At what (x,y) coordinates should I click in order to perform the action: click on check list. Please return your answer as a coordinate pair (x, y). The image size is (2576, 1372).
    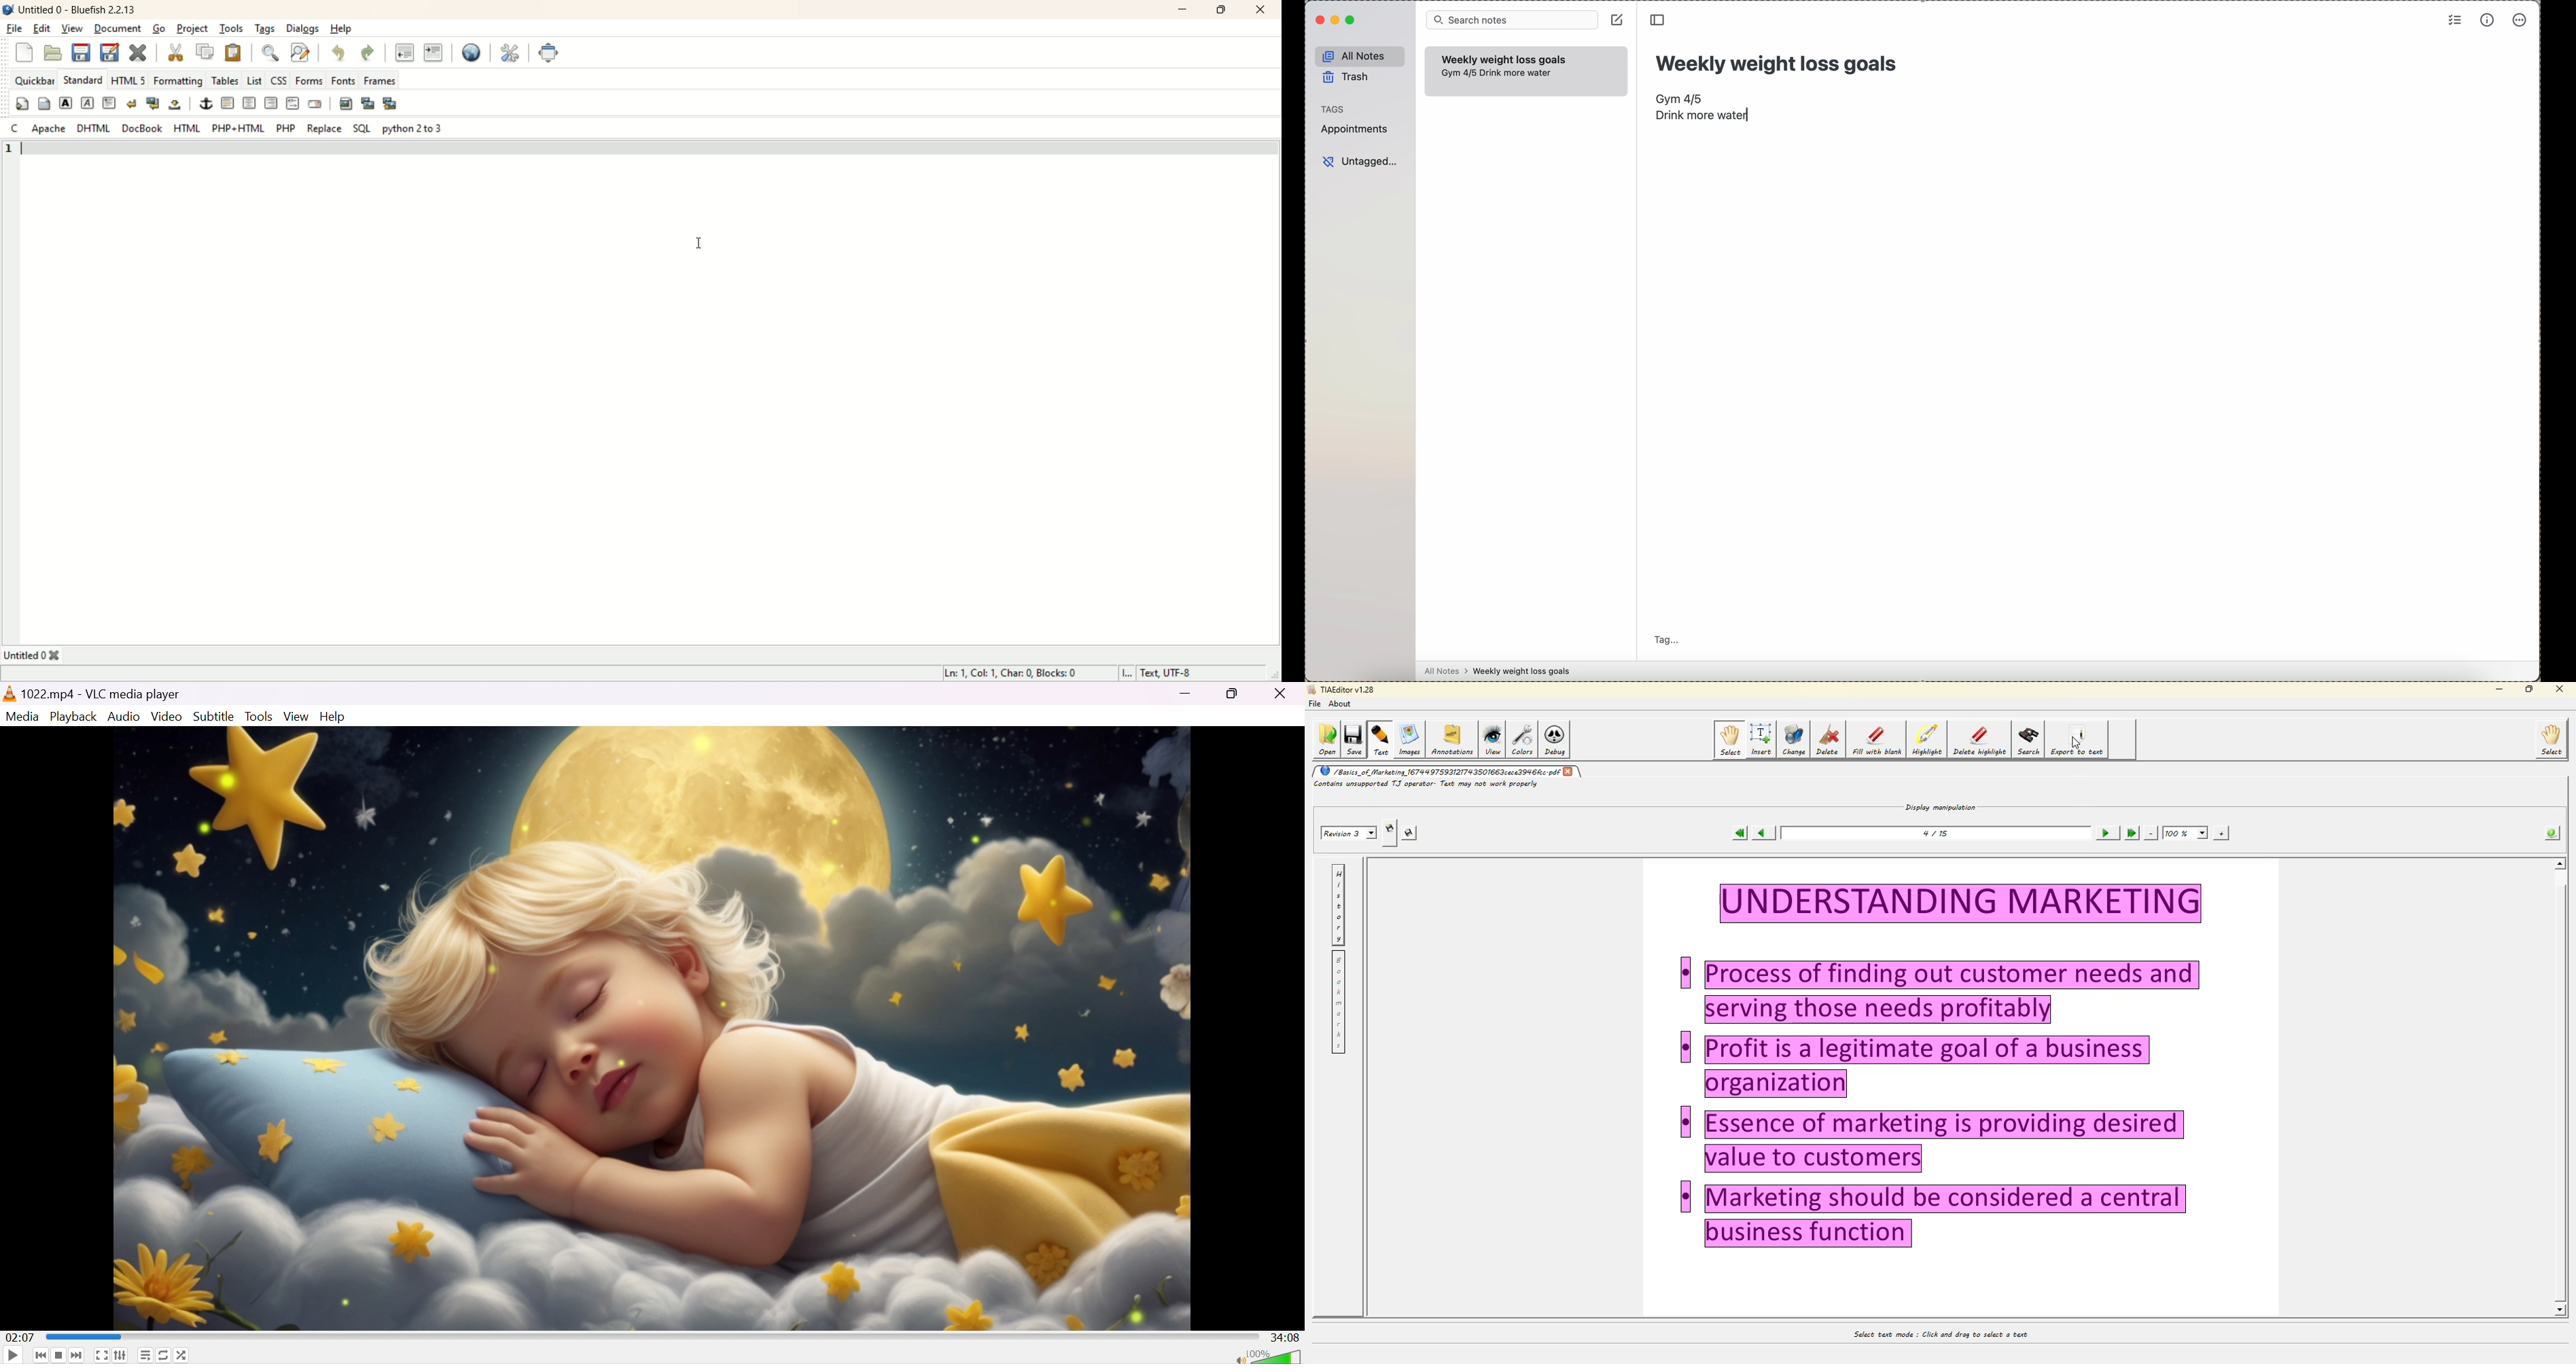
    Looking at the image, I should click on (2453, 21).